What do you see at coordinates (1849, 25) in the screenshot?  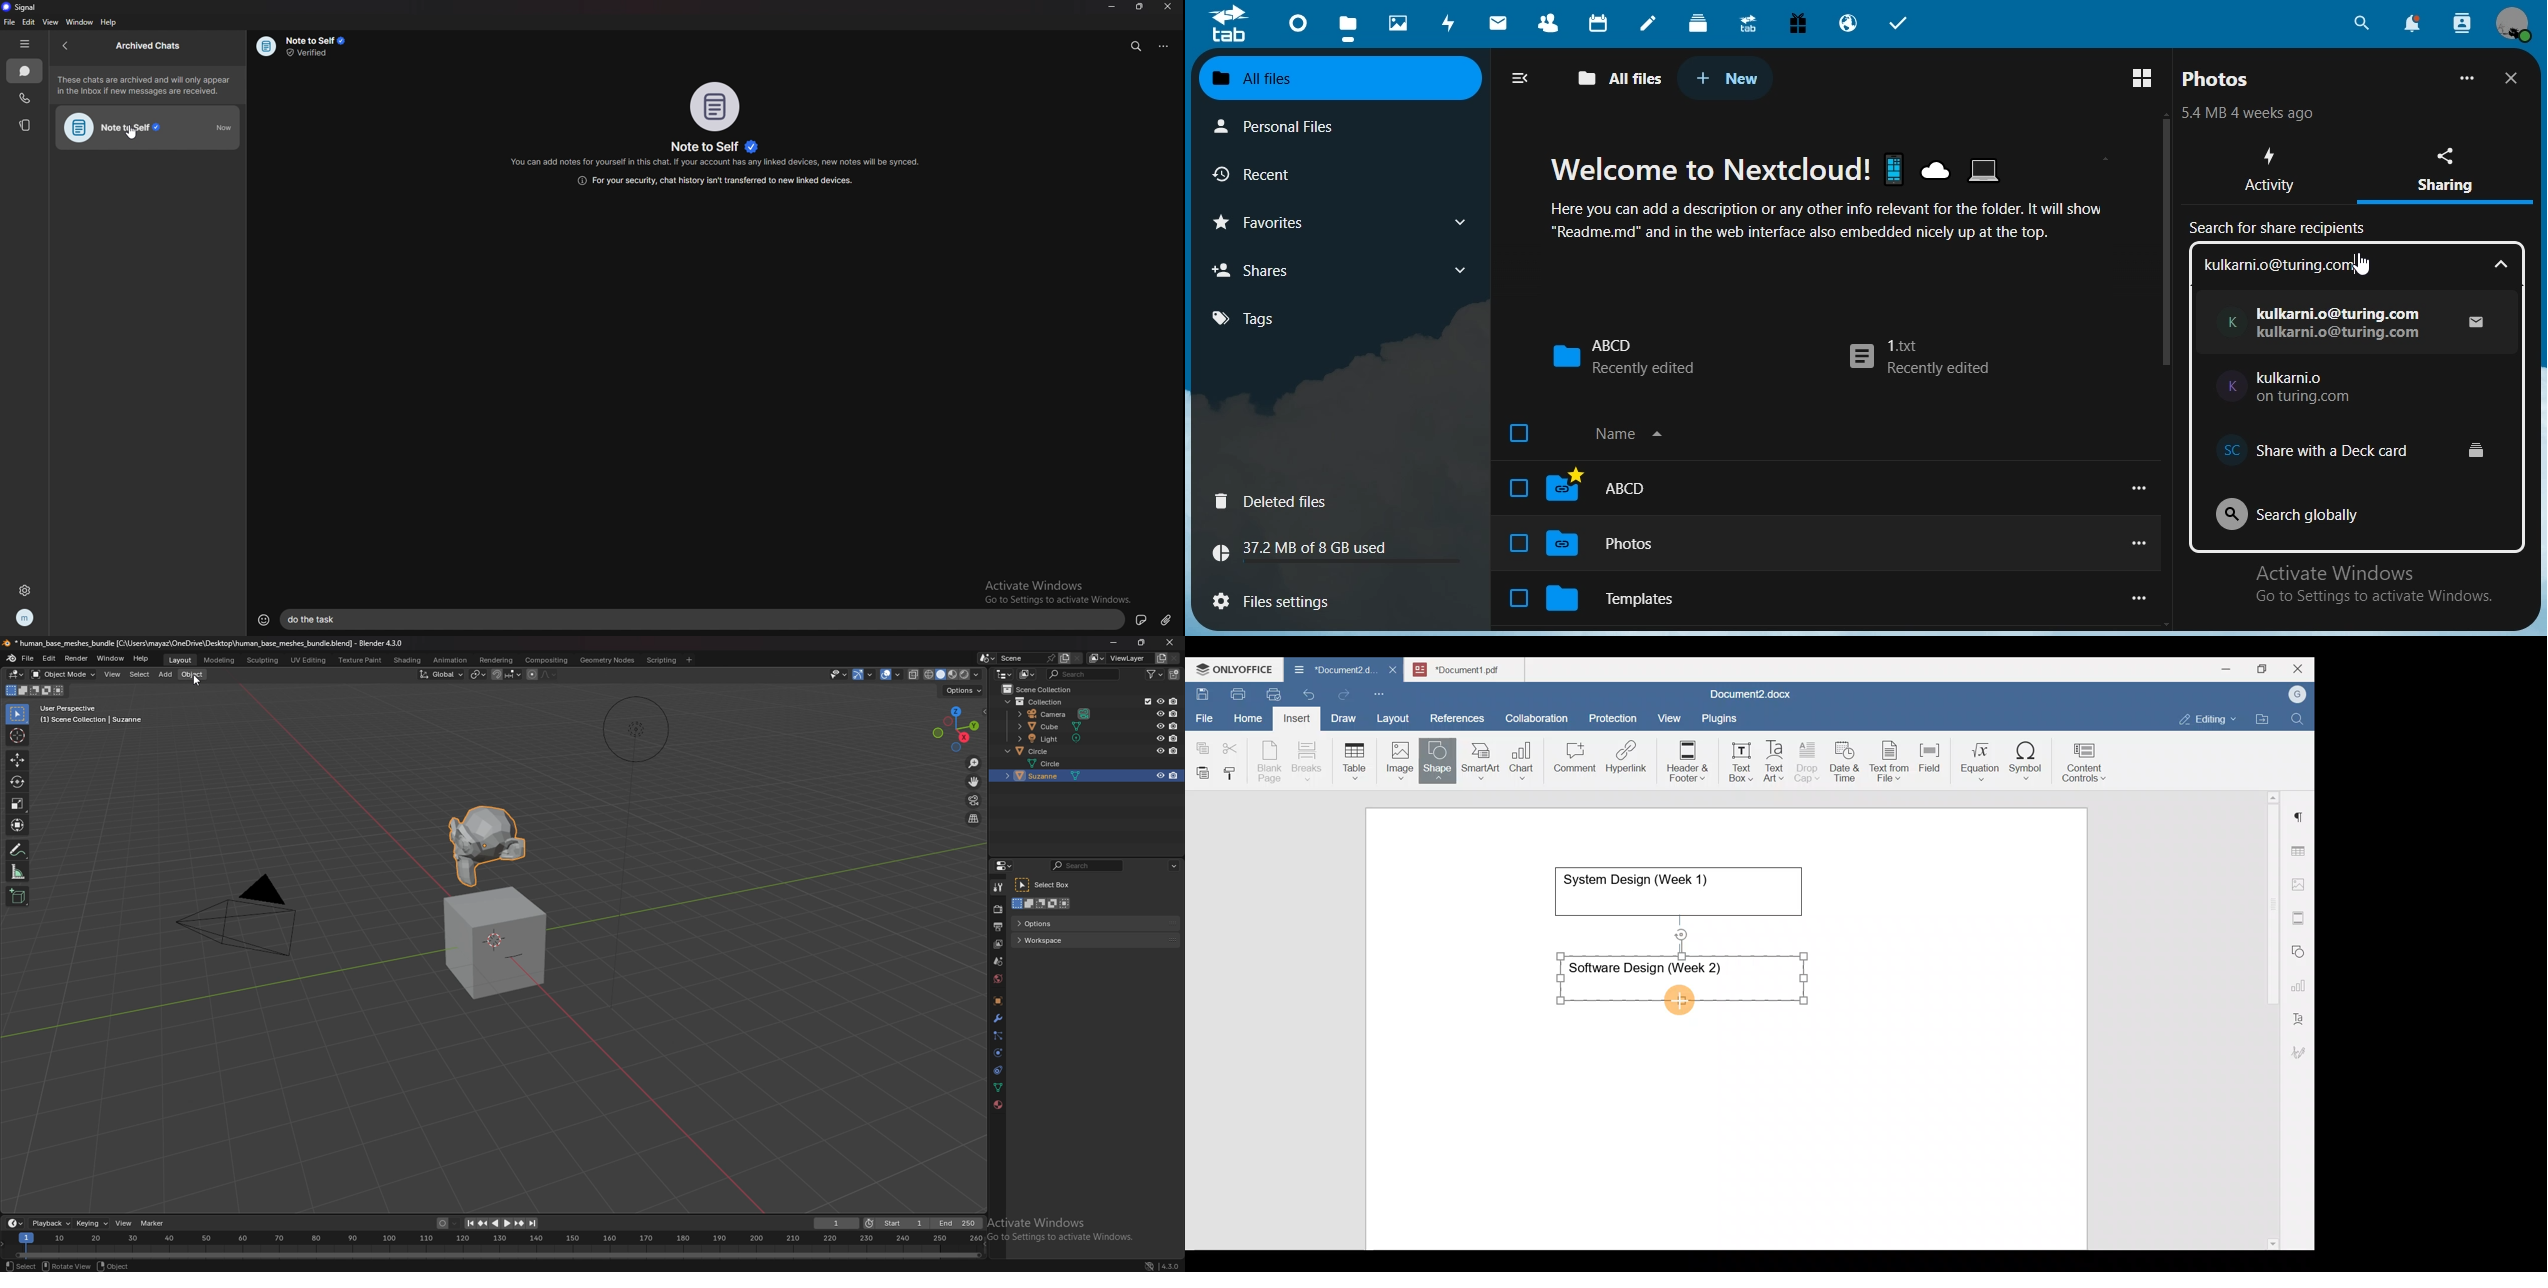 I see `email hosting` at bounding box center [1849, 25].